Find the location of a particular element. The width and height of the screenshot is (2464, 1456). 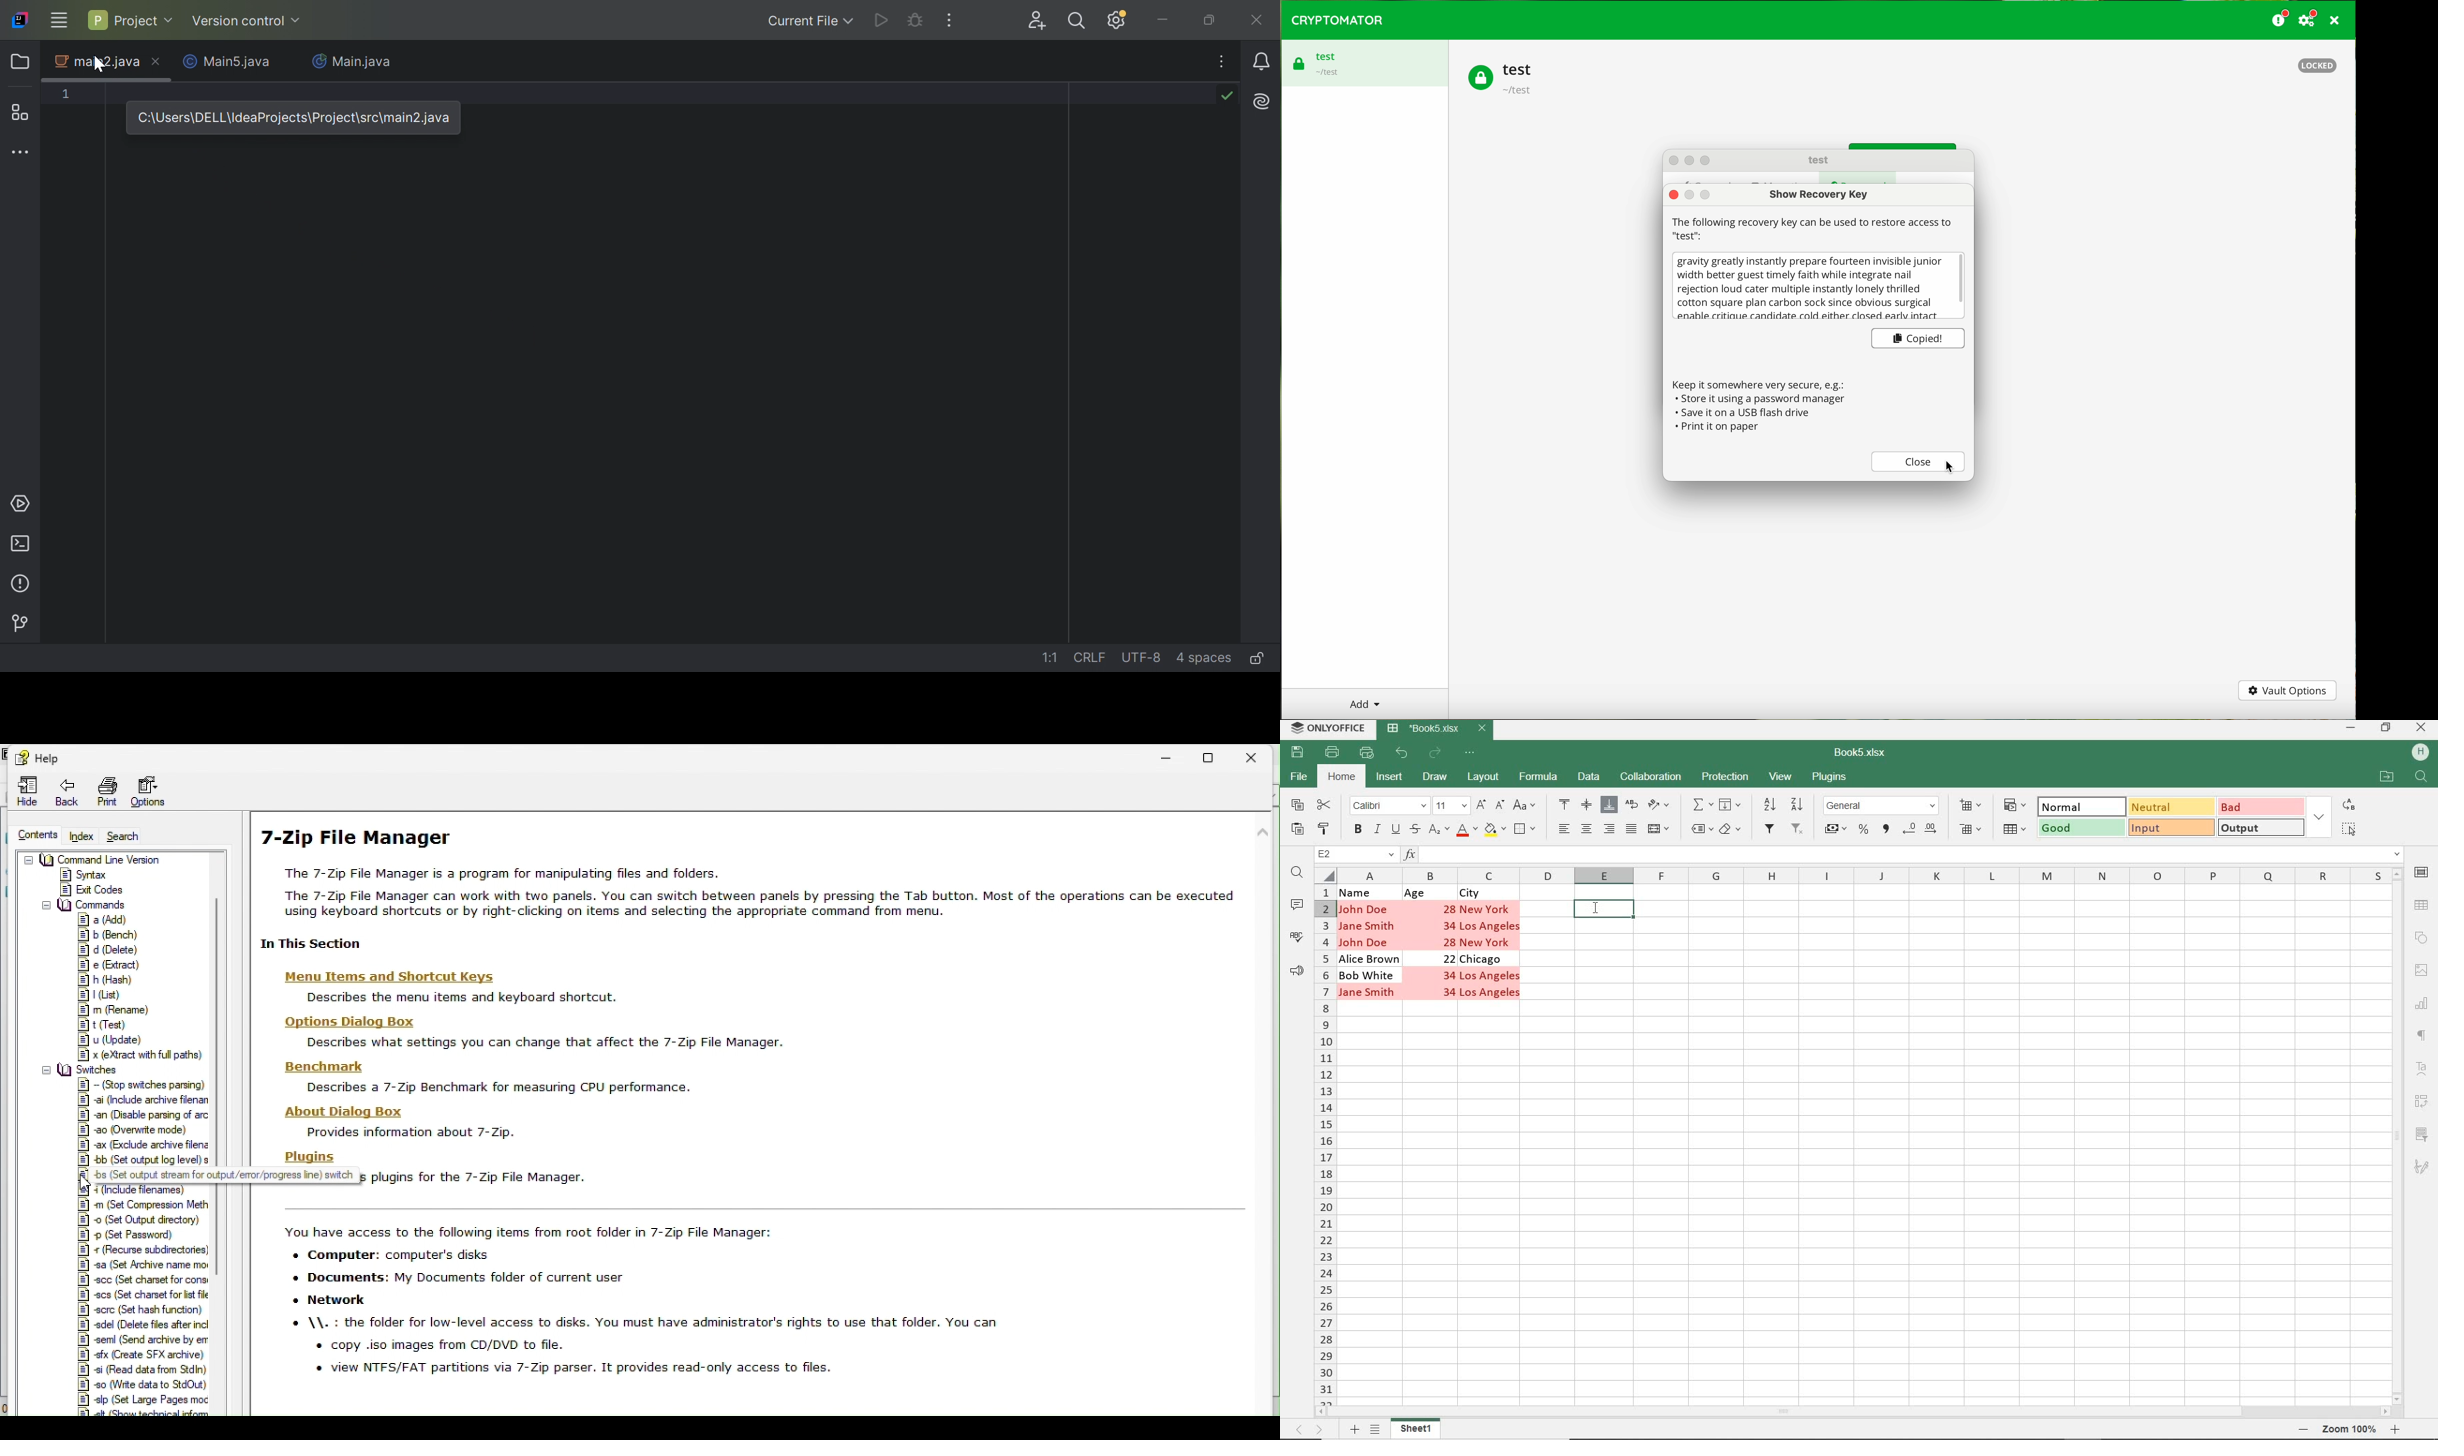

copied is located at coordinates (1919, 337).